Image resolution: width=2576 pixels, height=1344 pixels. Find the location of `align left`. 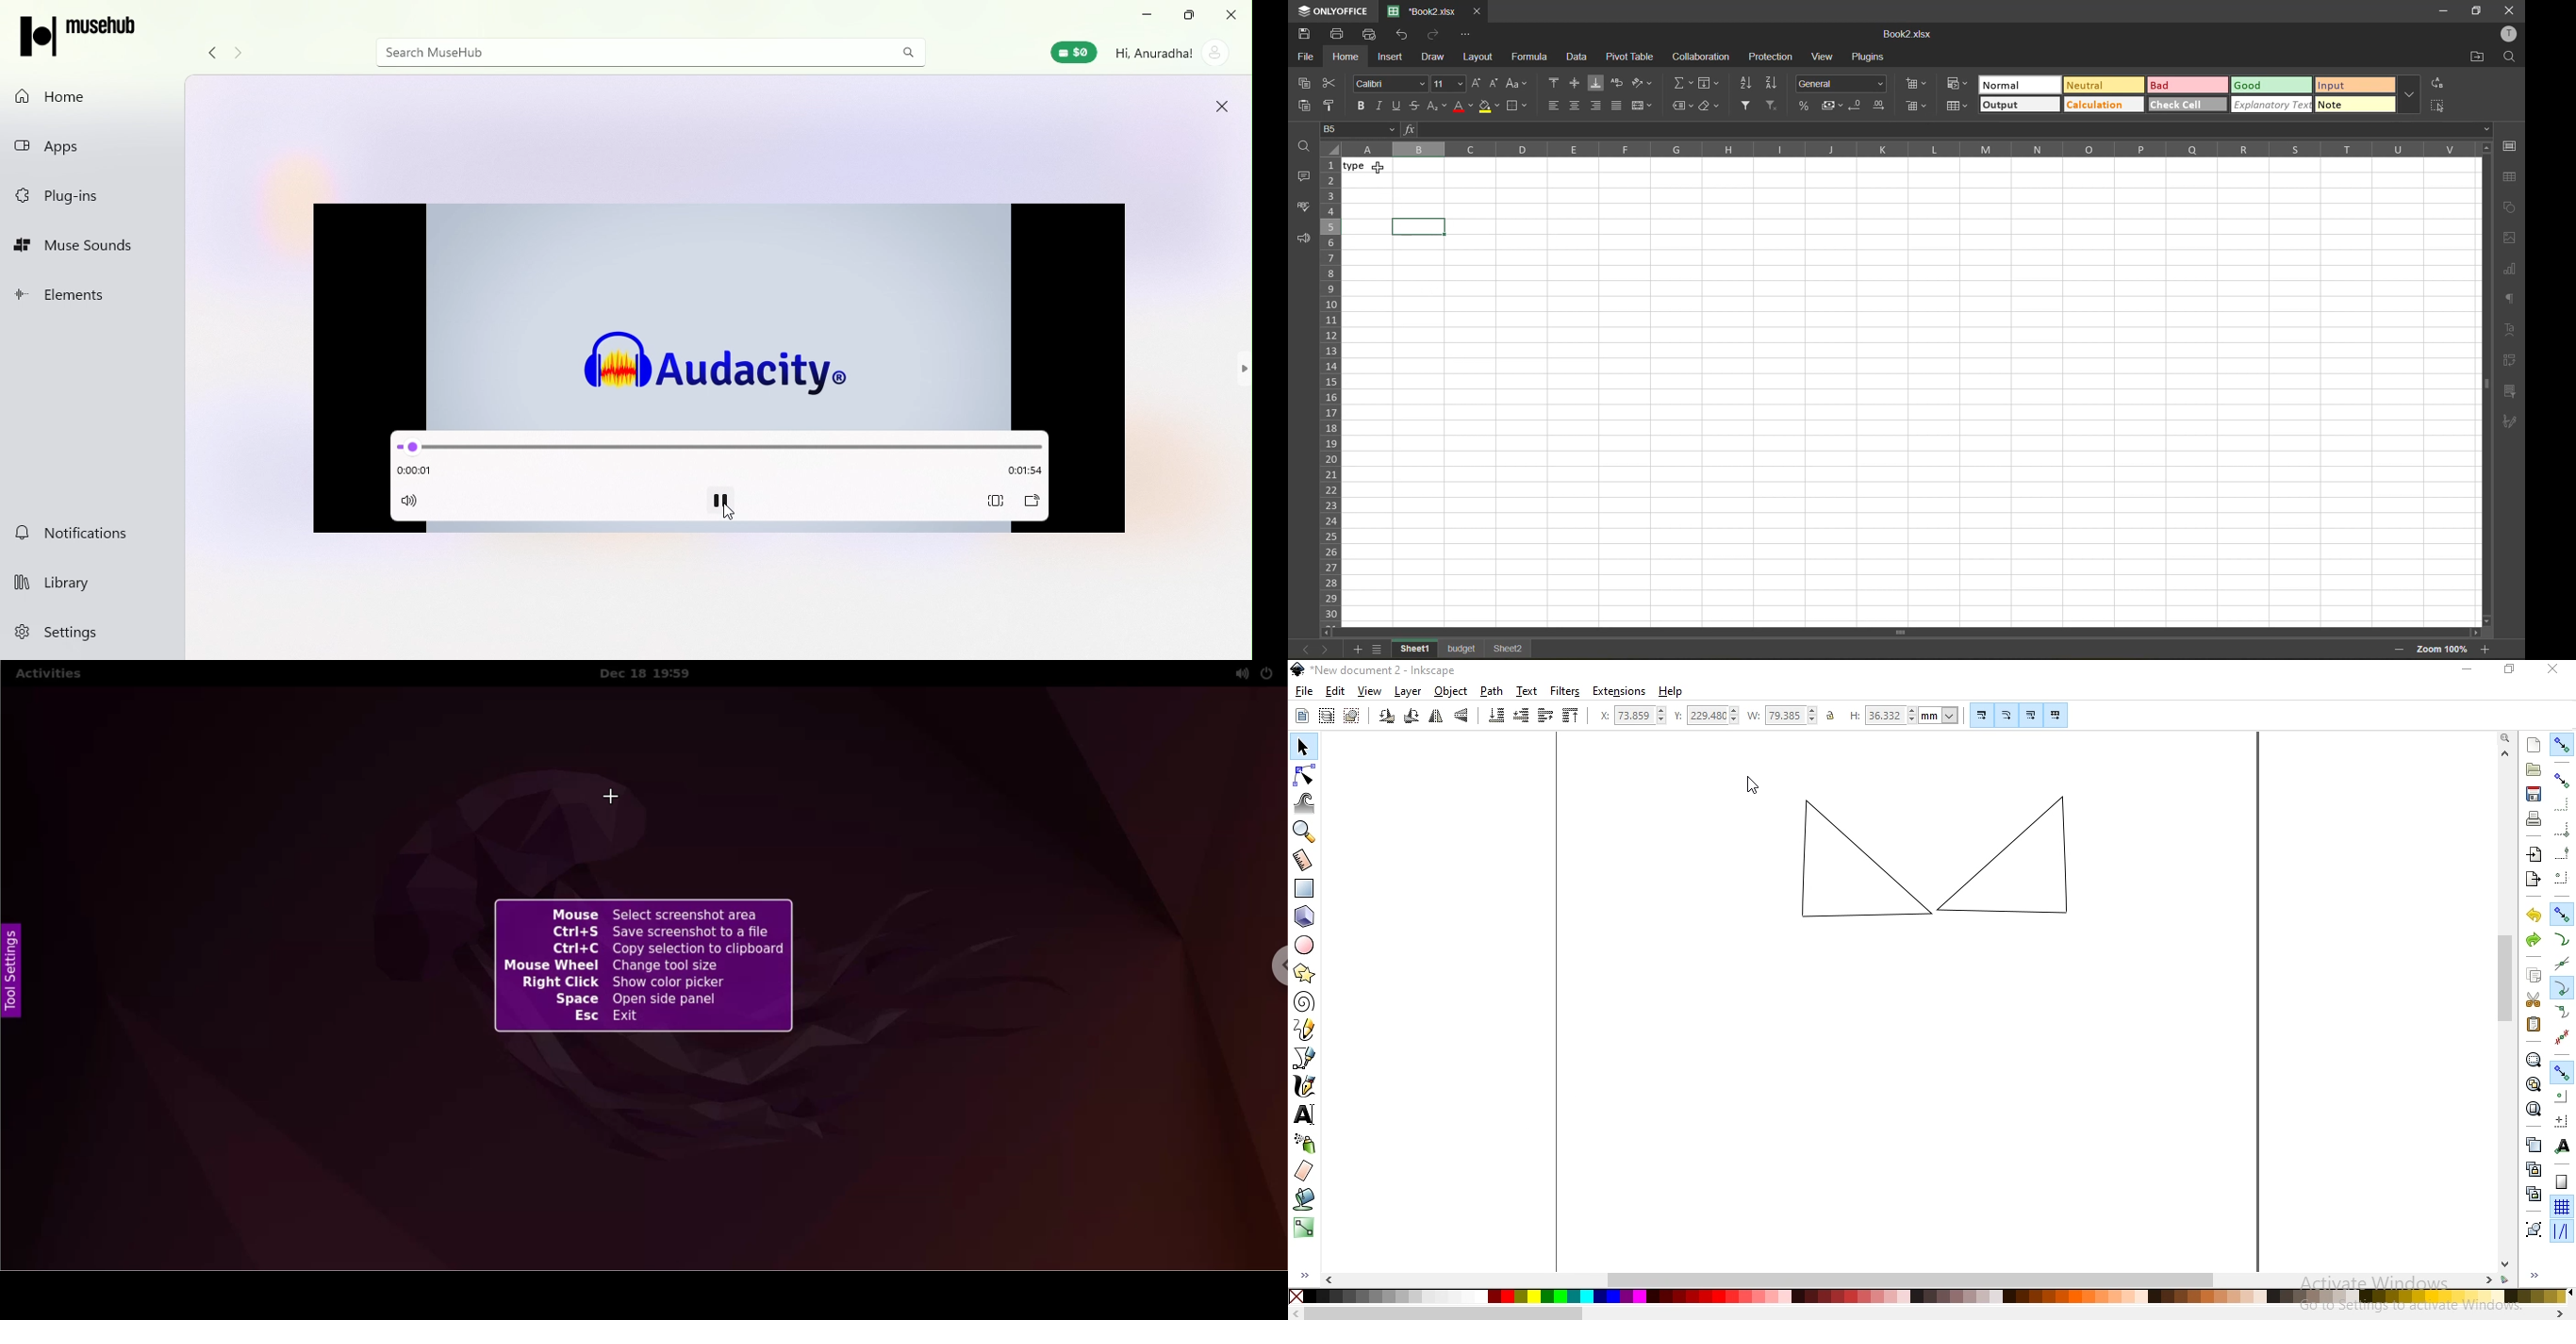

align left is located at coordinates (1555, 106).